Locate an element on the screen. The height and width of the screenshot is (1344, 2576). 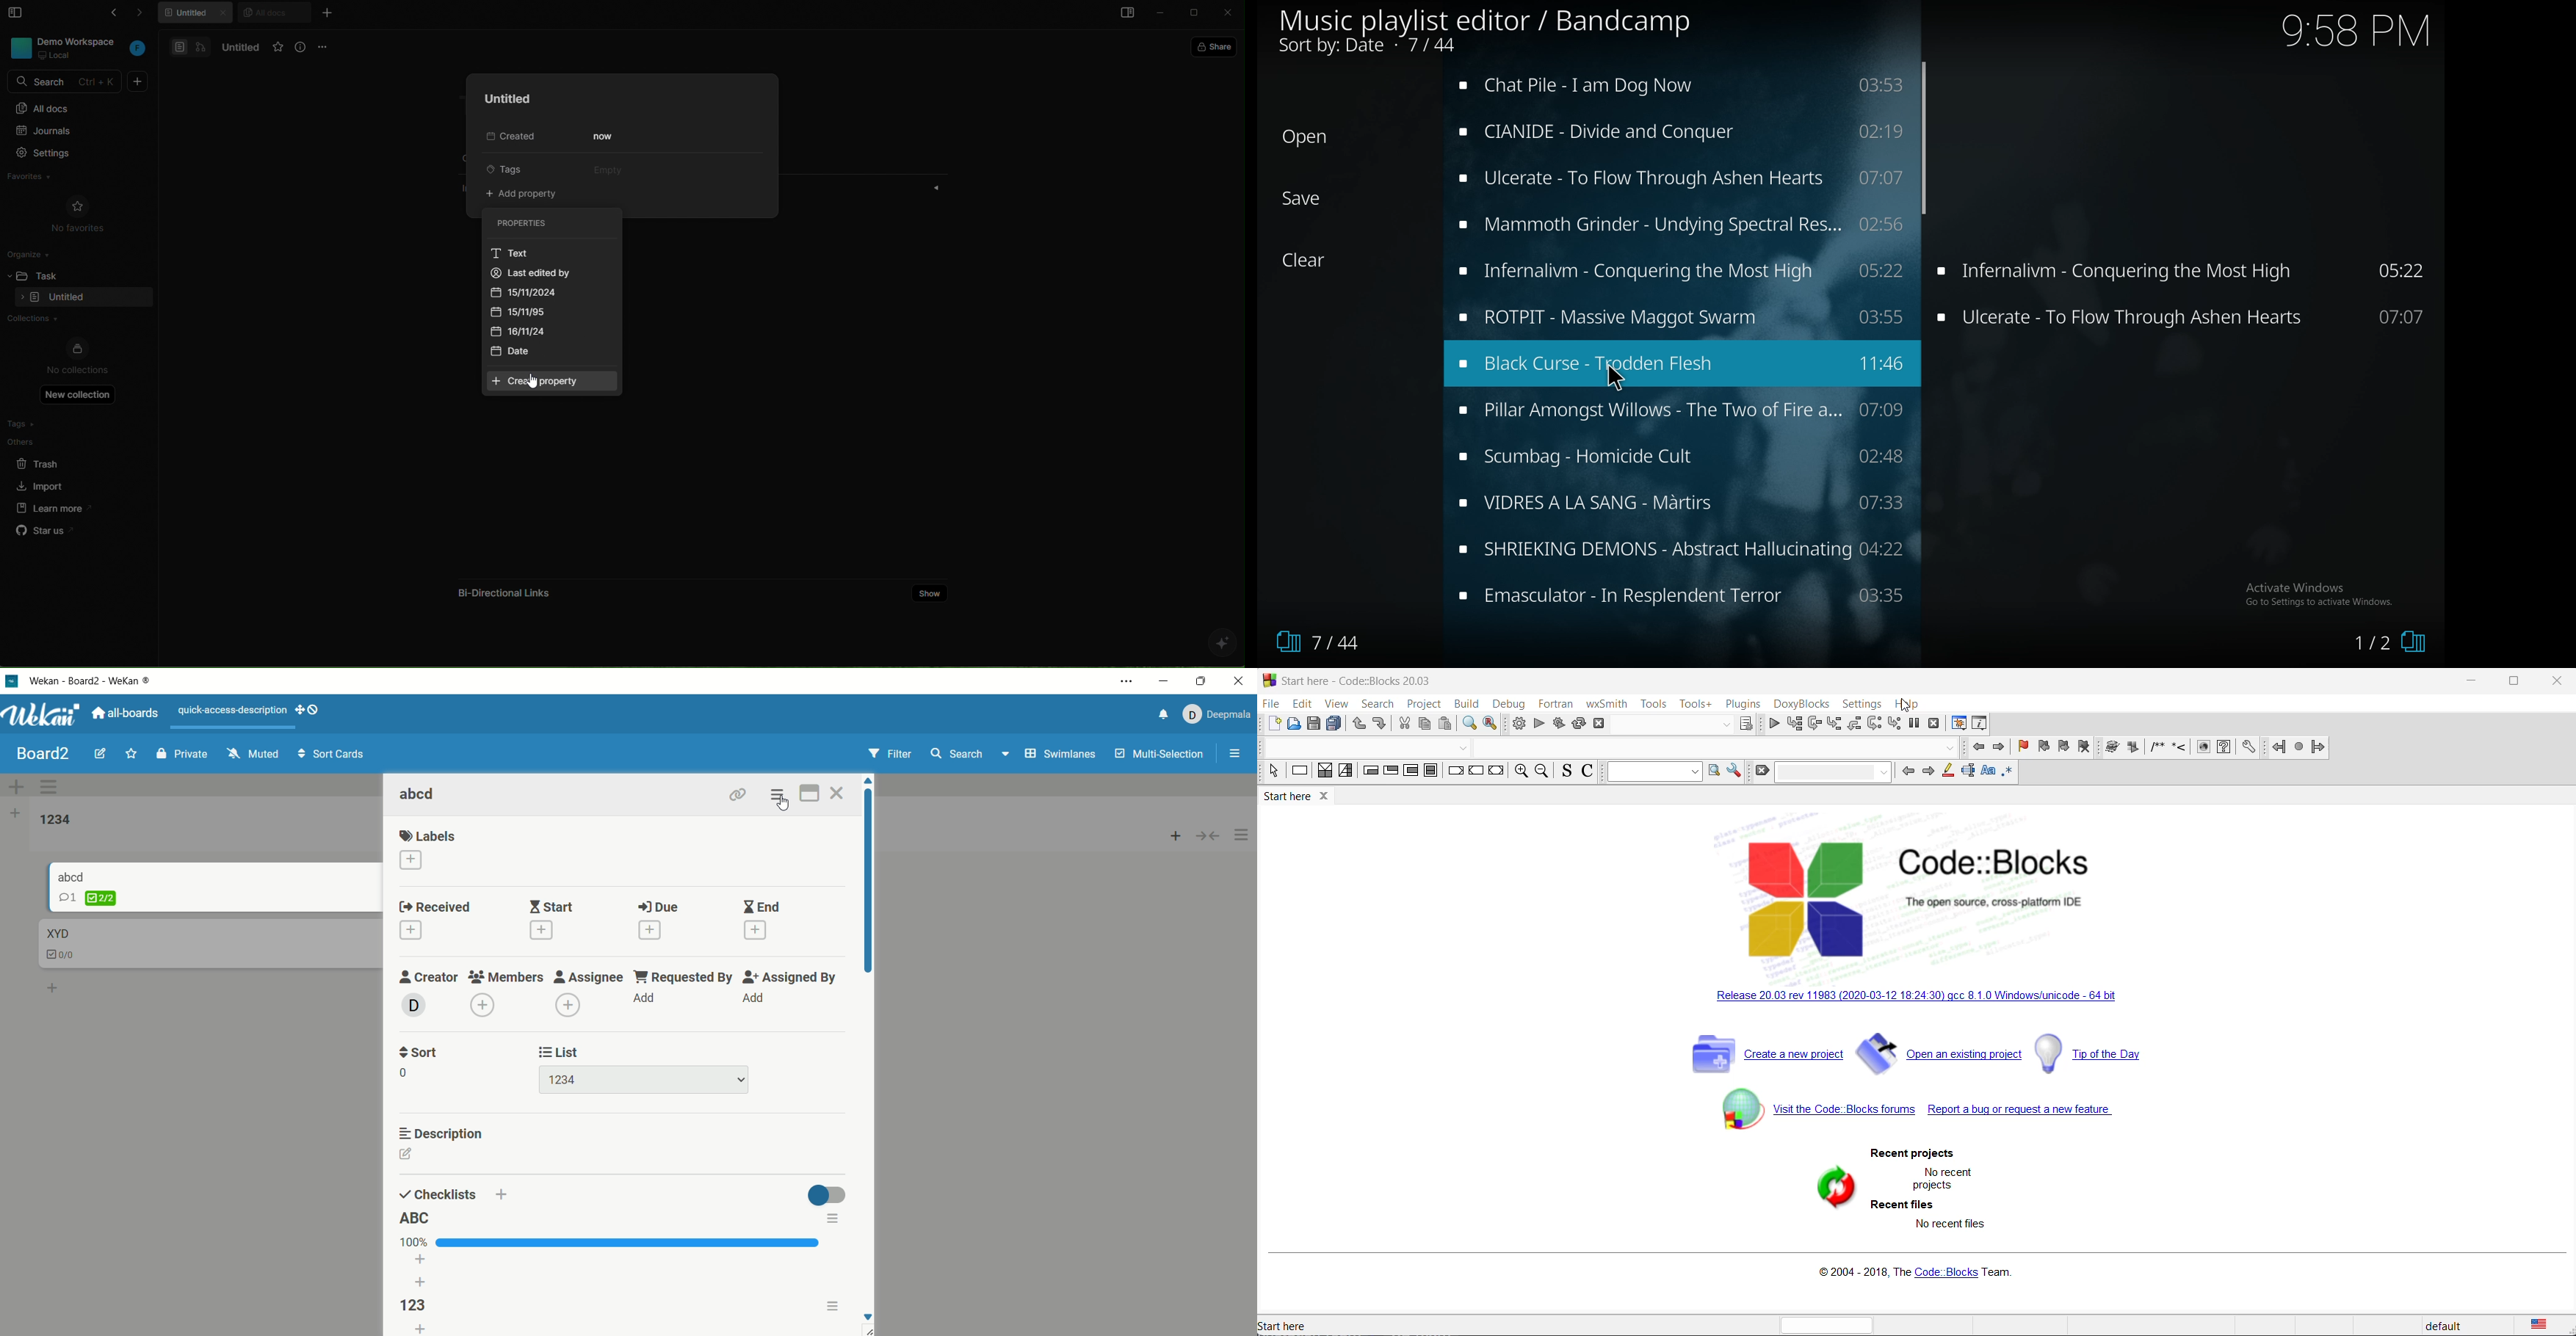
plugins is located at coordinates (1742, 703).